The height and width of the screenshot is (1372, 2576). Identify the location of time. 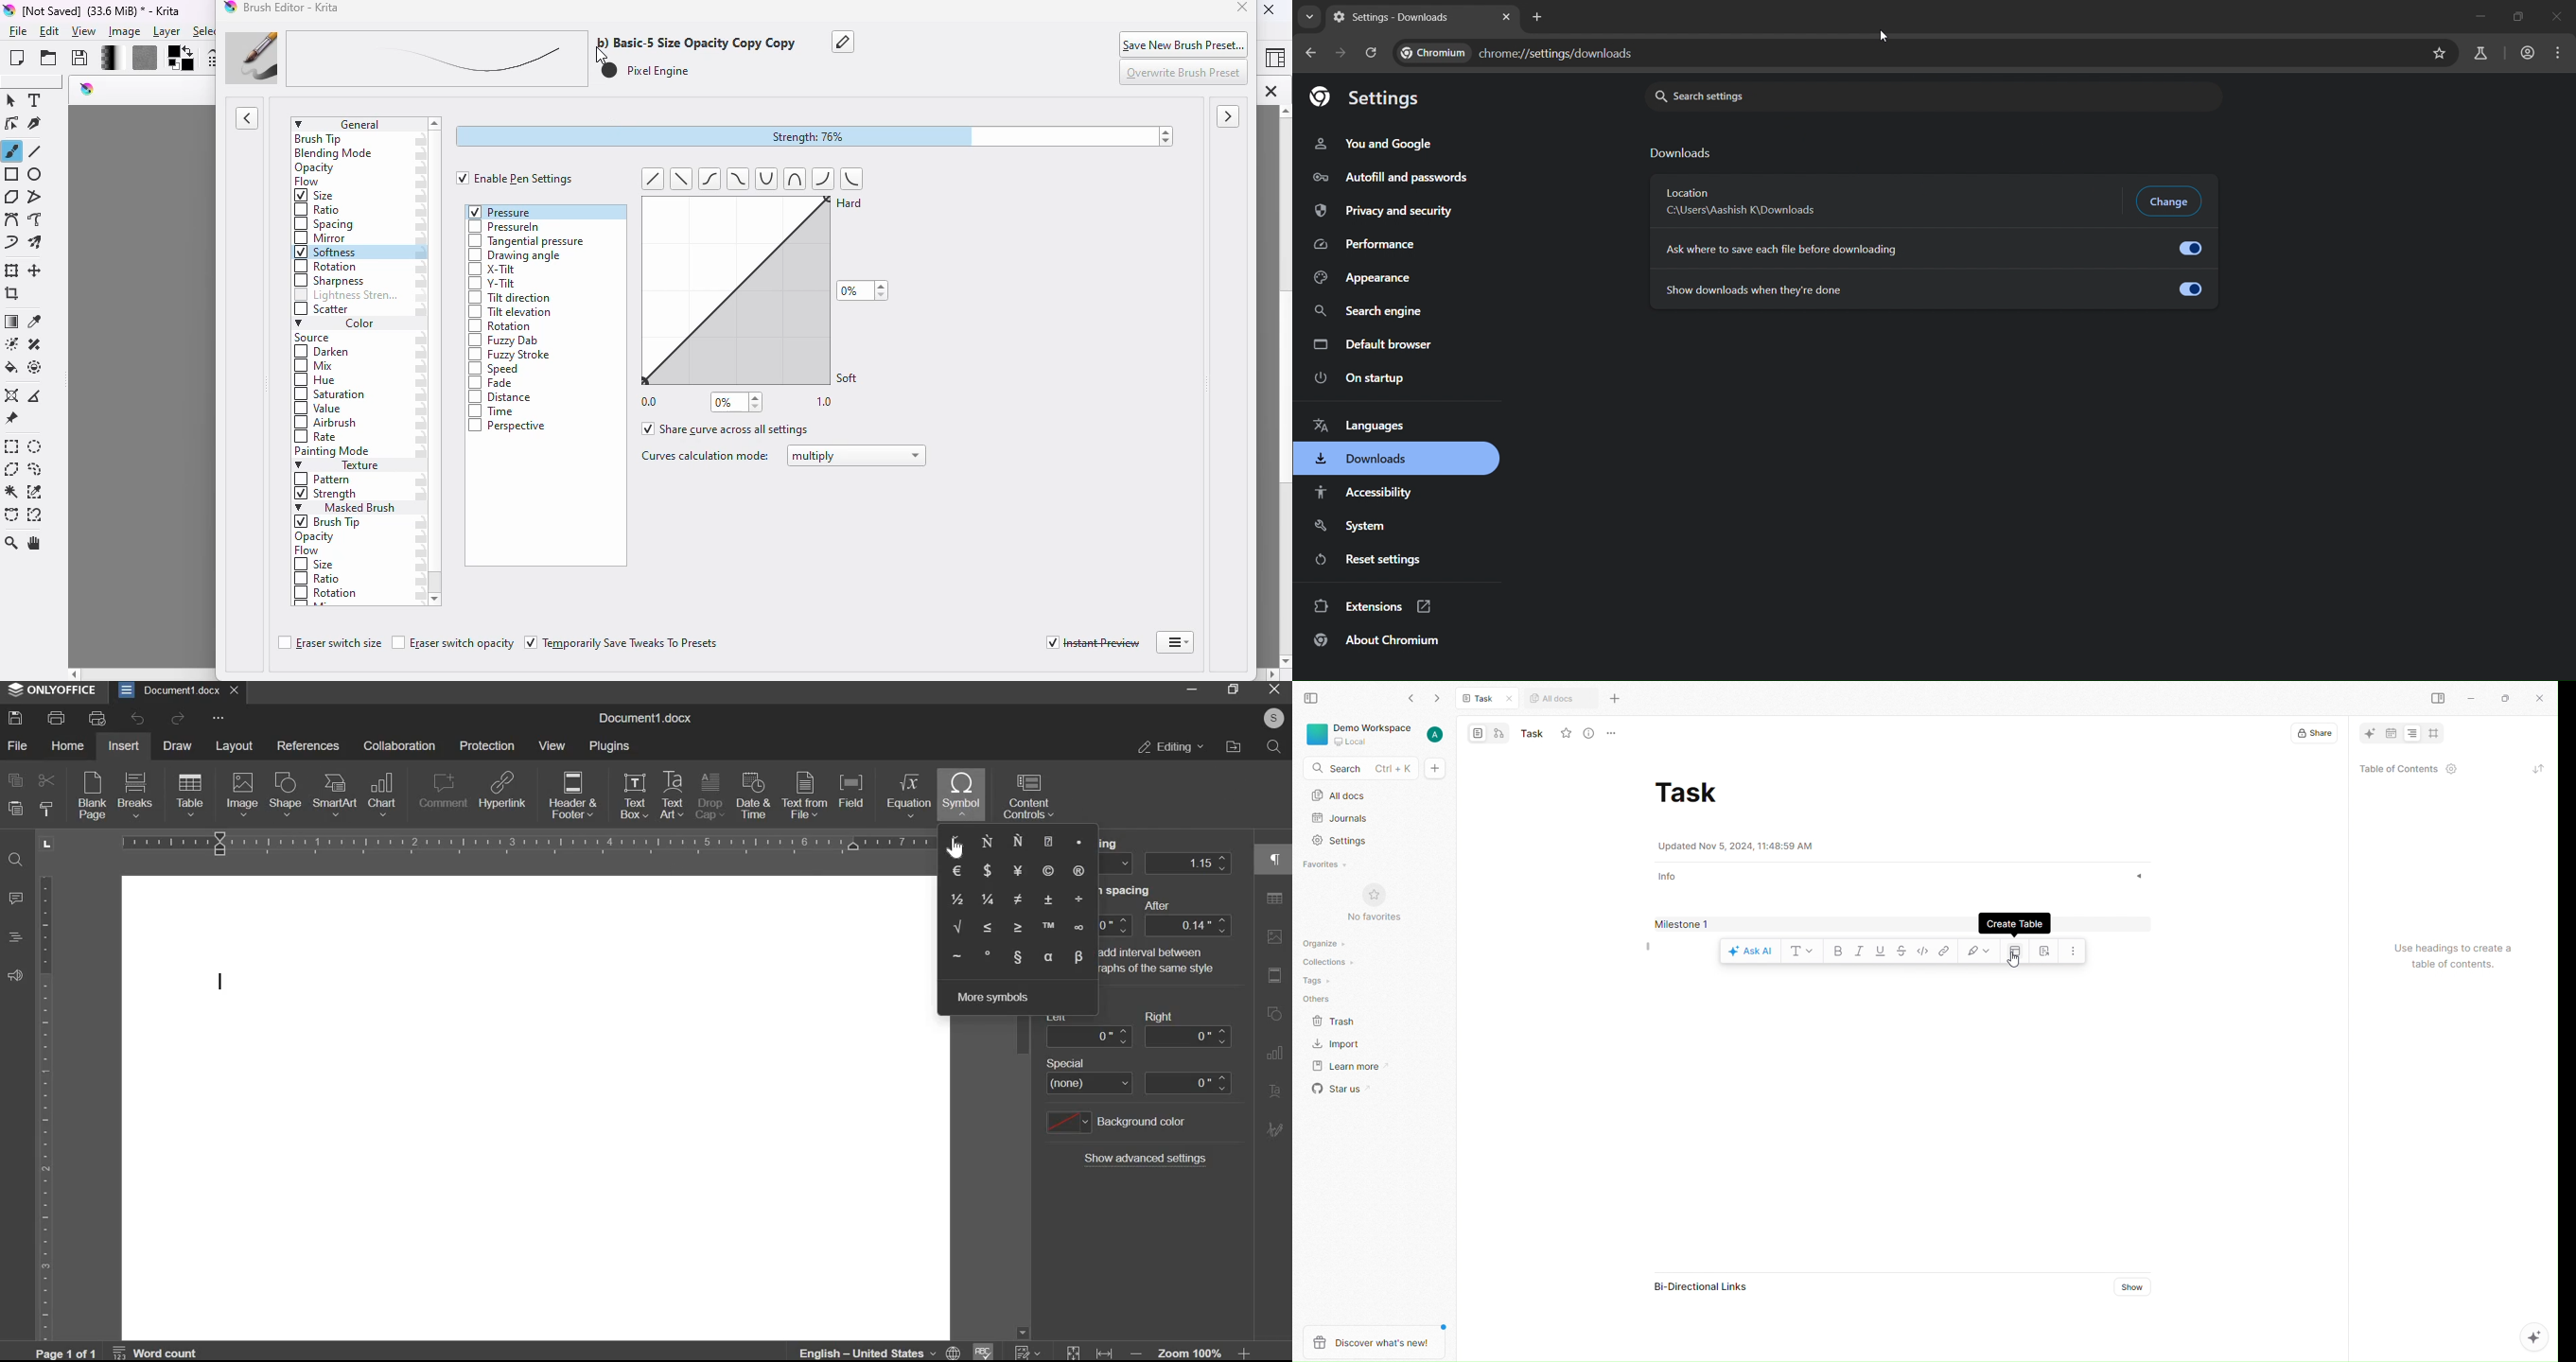
(495, 411).